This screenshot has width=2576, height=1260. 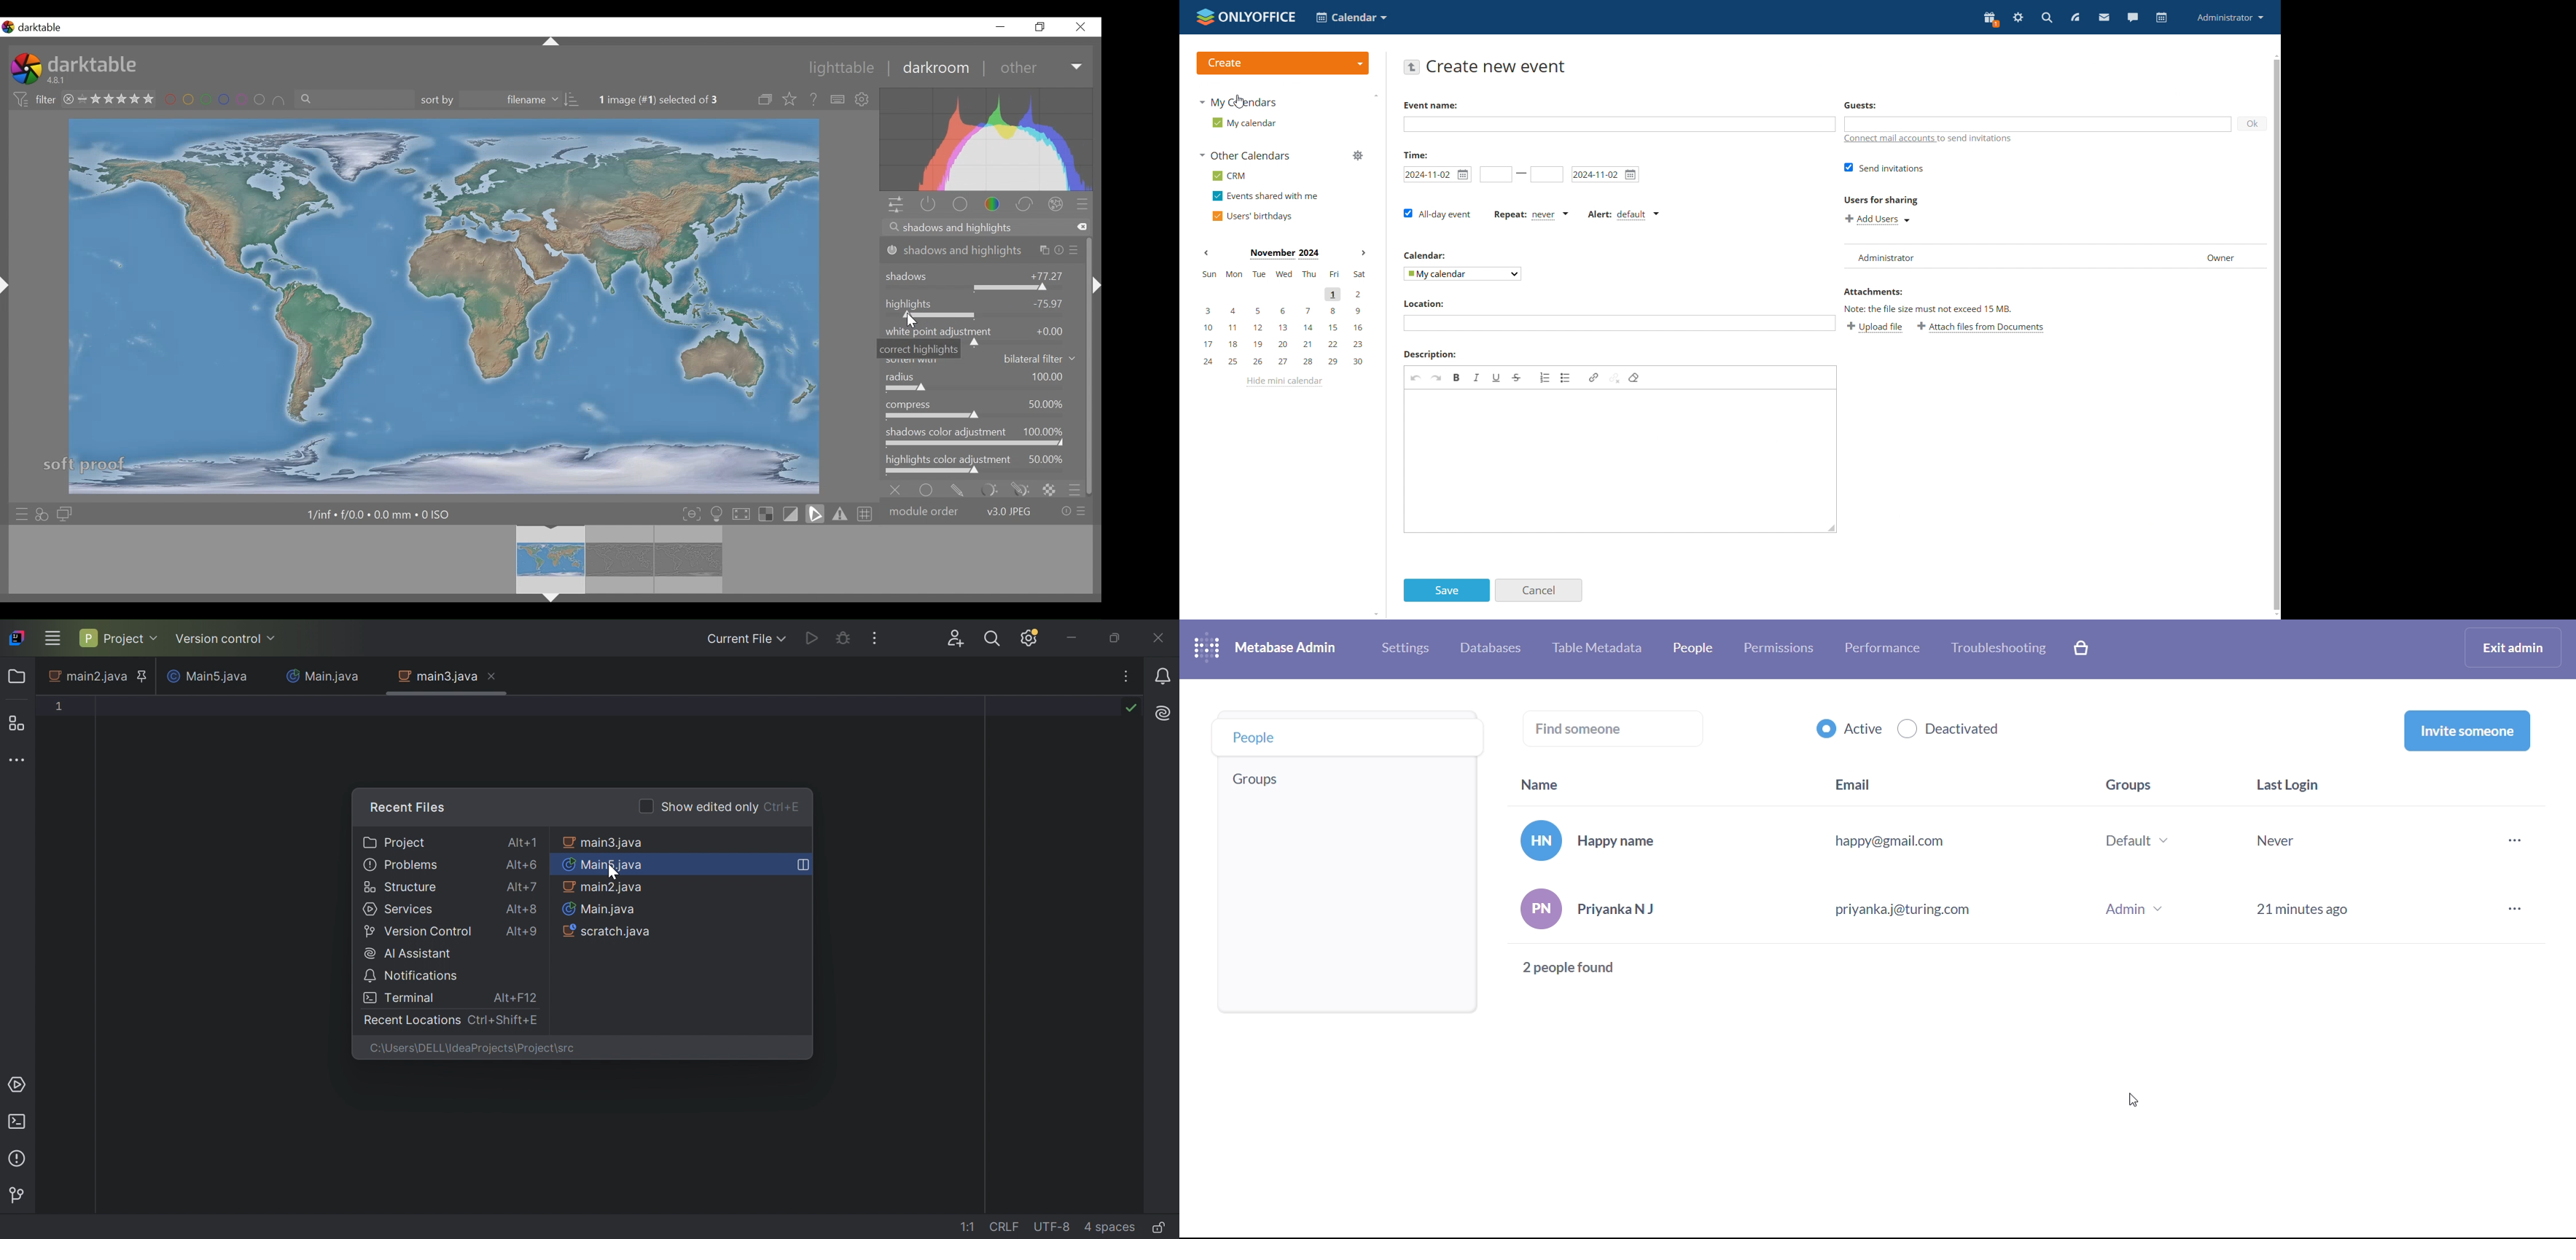 What do you see at coordinates (97, 705) in the screenshot?
I see `Typing text pointer` at bounding box center [97, 705].